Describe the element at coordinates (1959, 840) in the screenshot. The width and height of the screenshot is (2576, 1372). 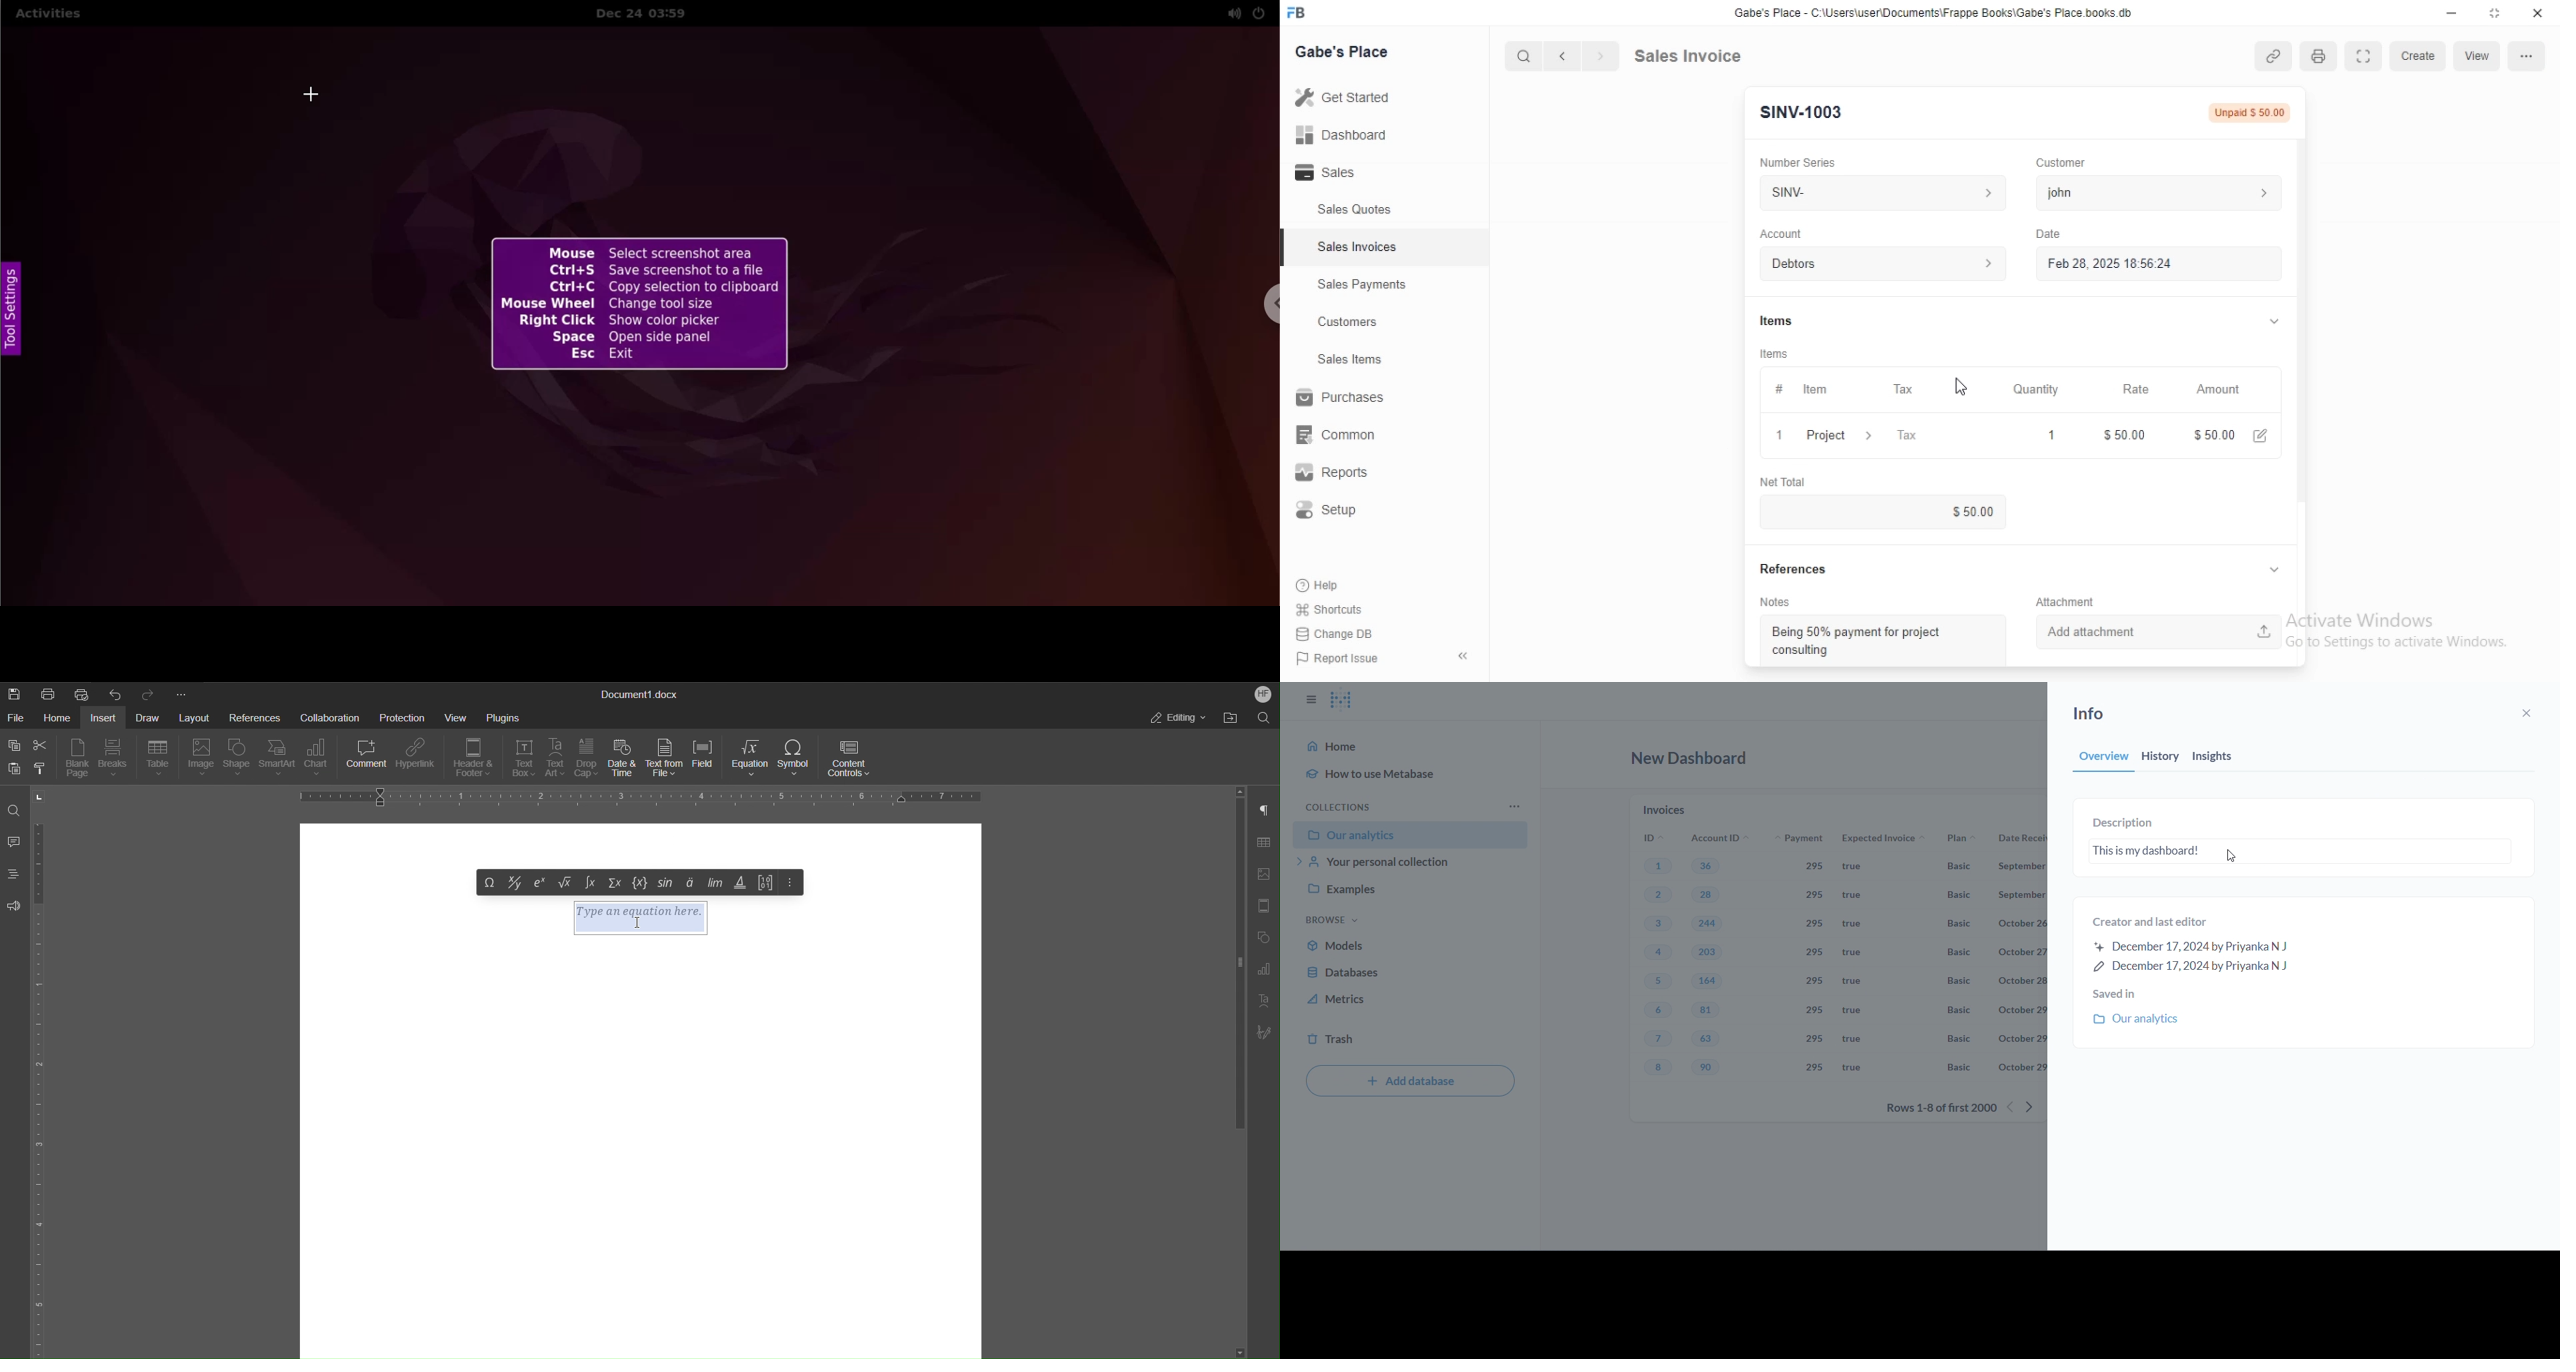
I see `plan` at that location.